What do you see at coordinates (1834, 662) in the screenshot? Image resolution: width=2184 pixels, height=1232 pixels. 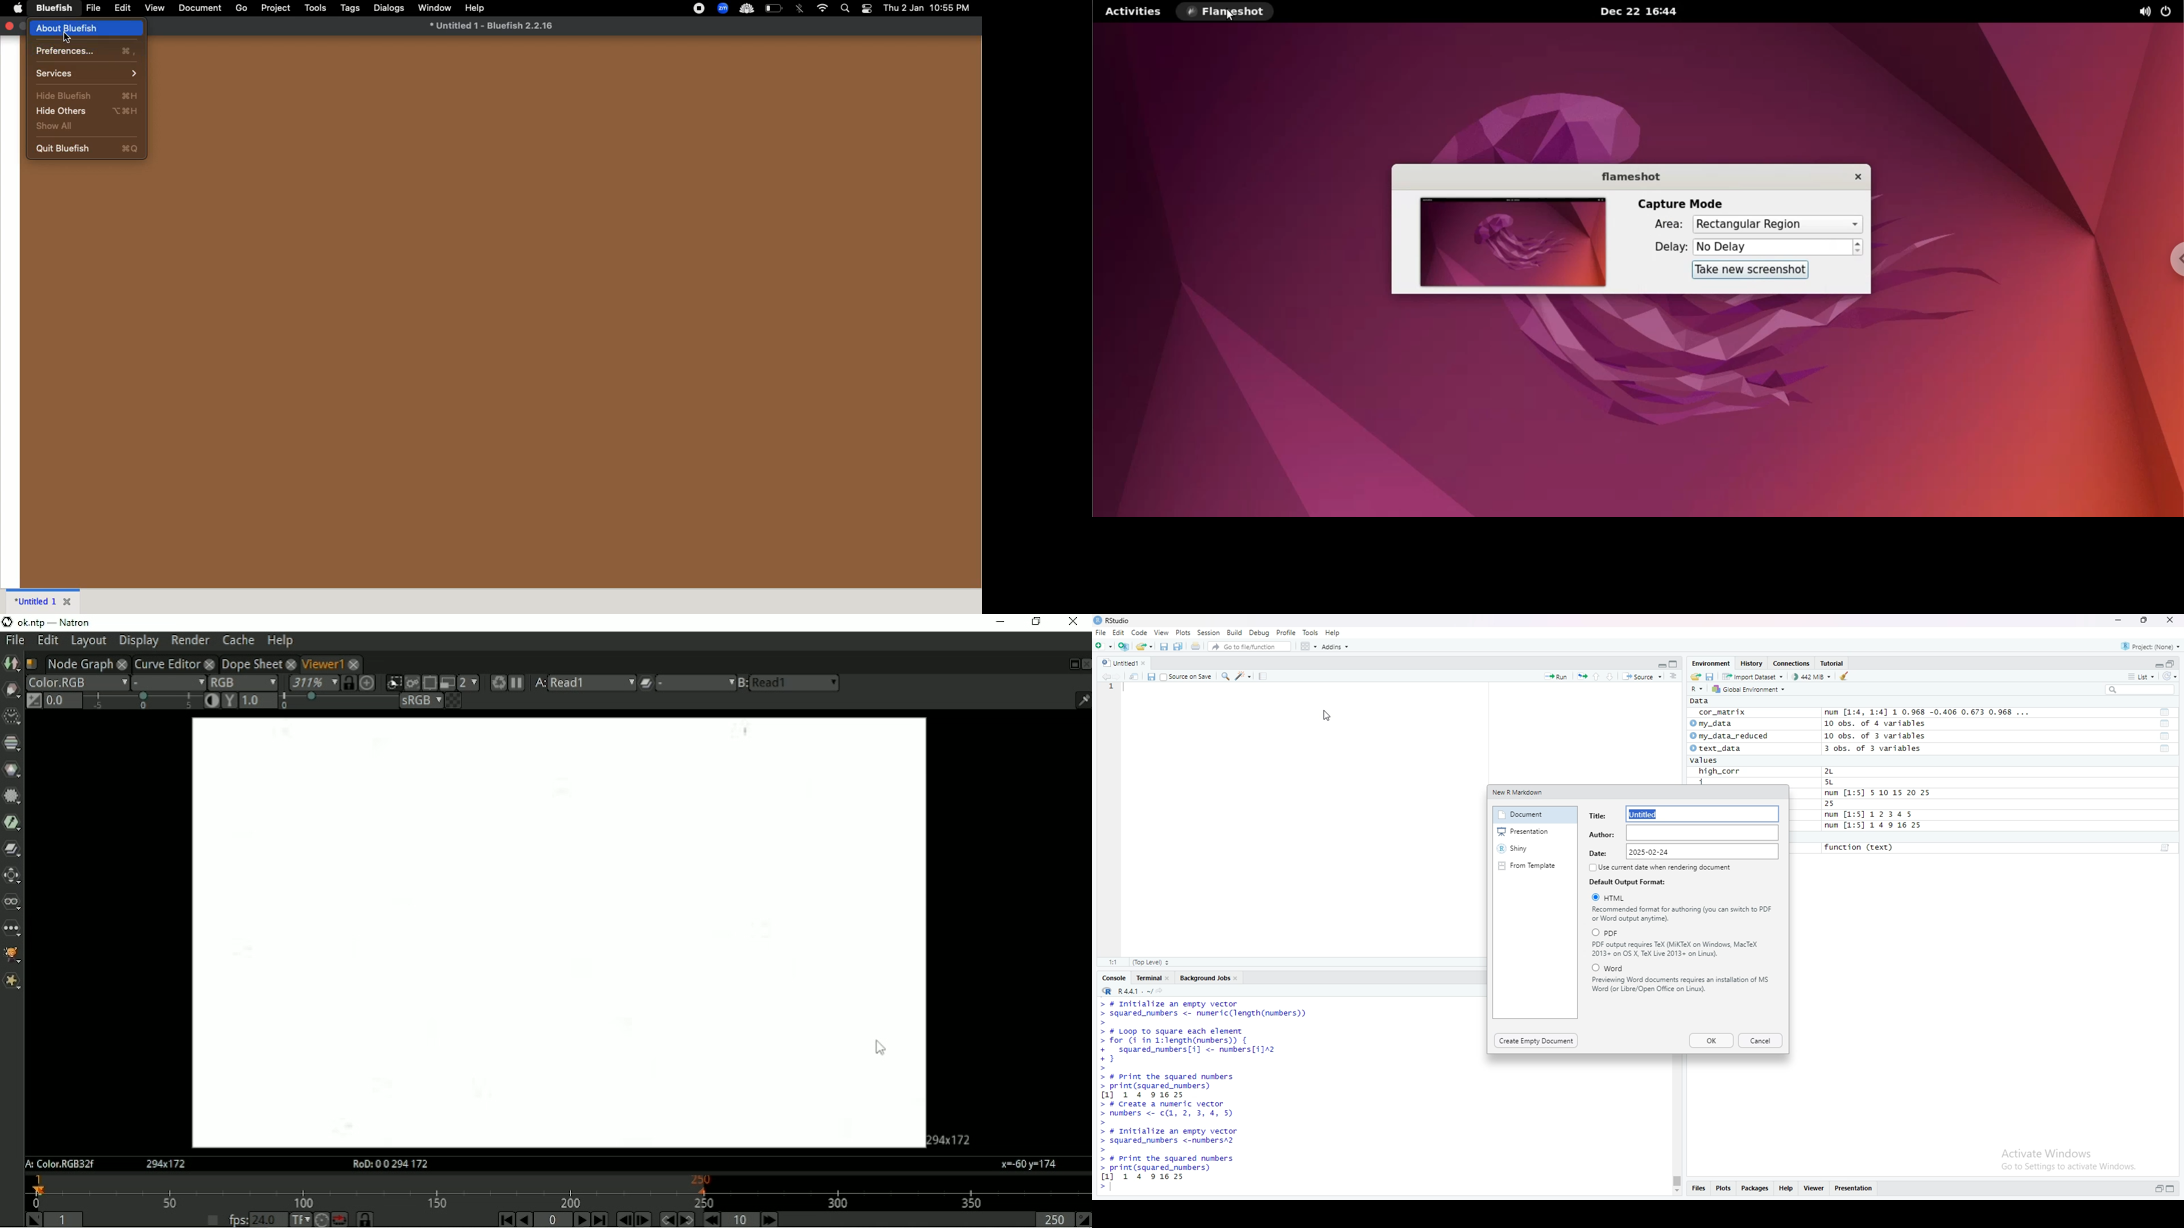 I see `Tutorials` at bounding box center [1834, 662].